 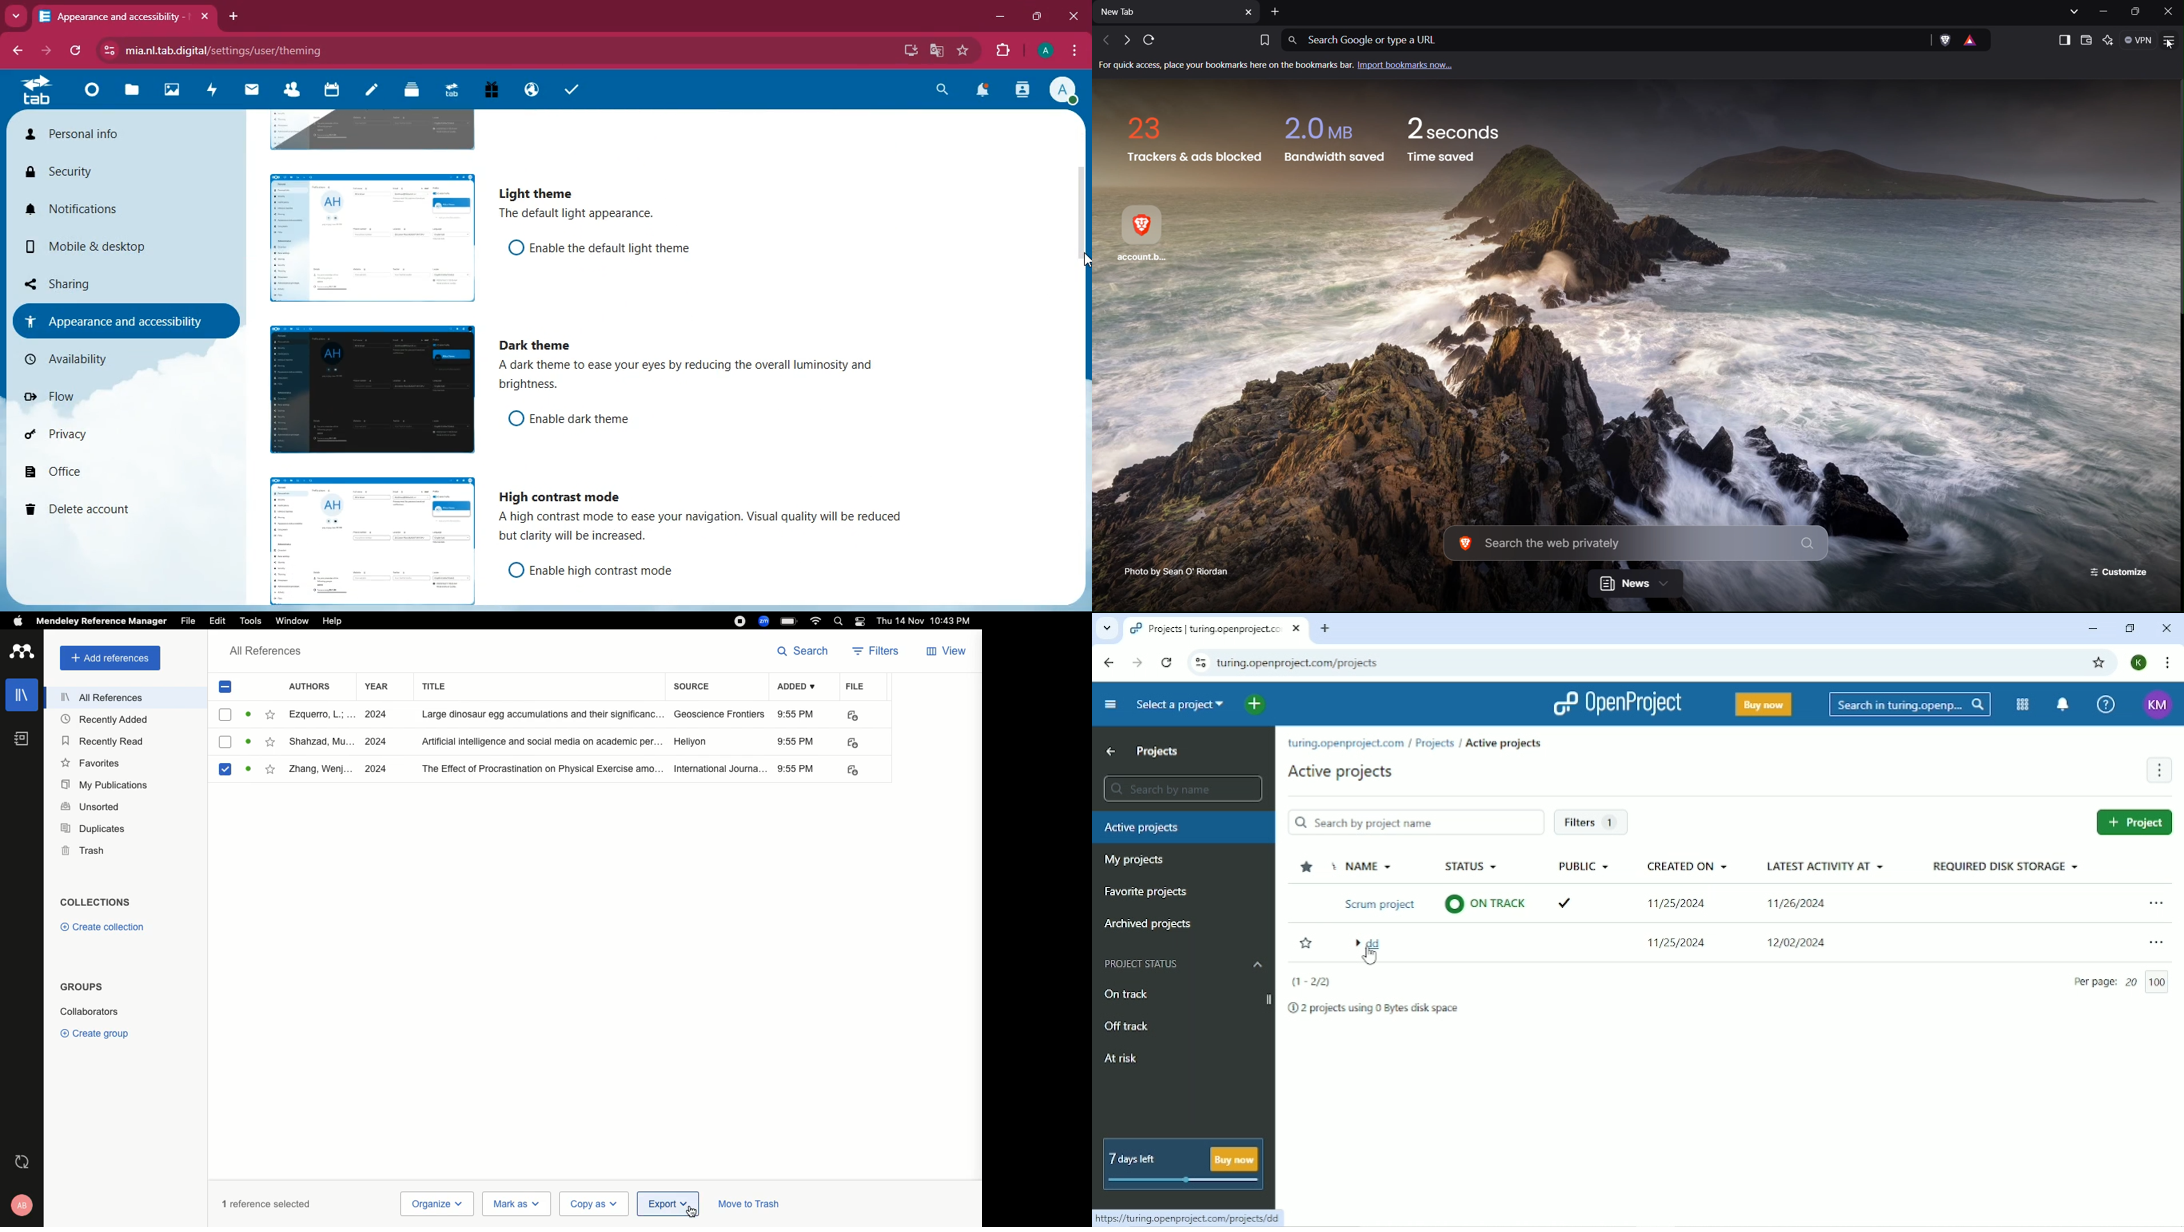 What do you see at coordinates (368, 236) in the screenshot?
I see `image` at bounding box center [368, 236].